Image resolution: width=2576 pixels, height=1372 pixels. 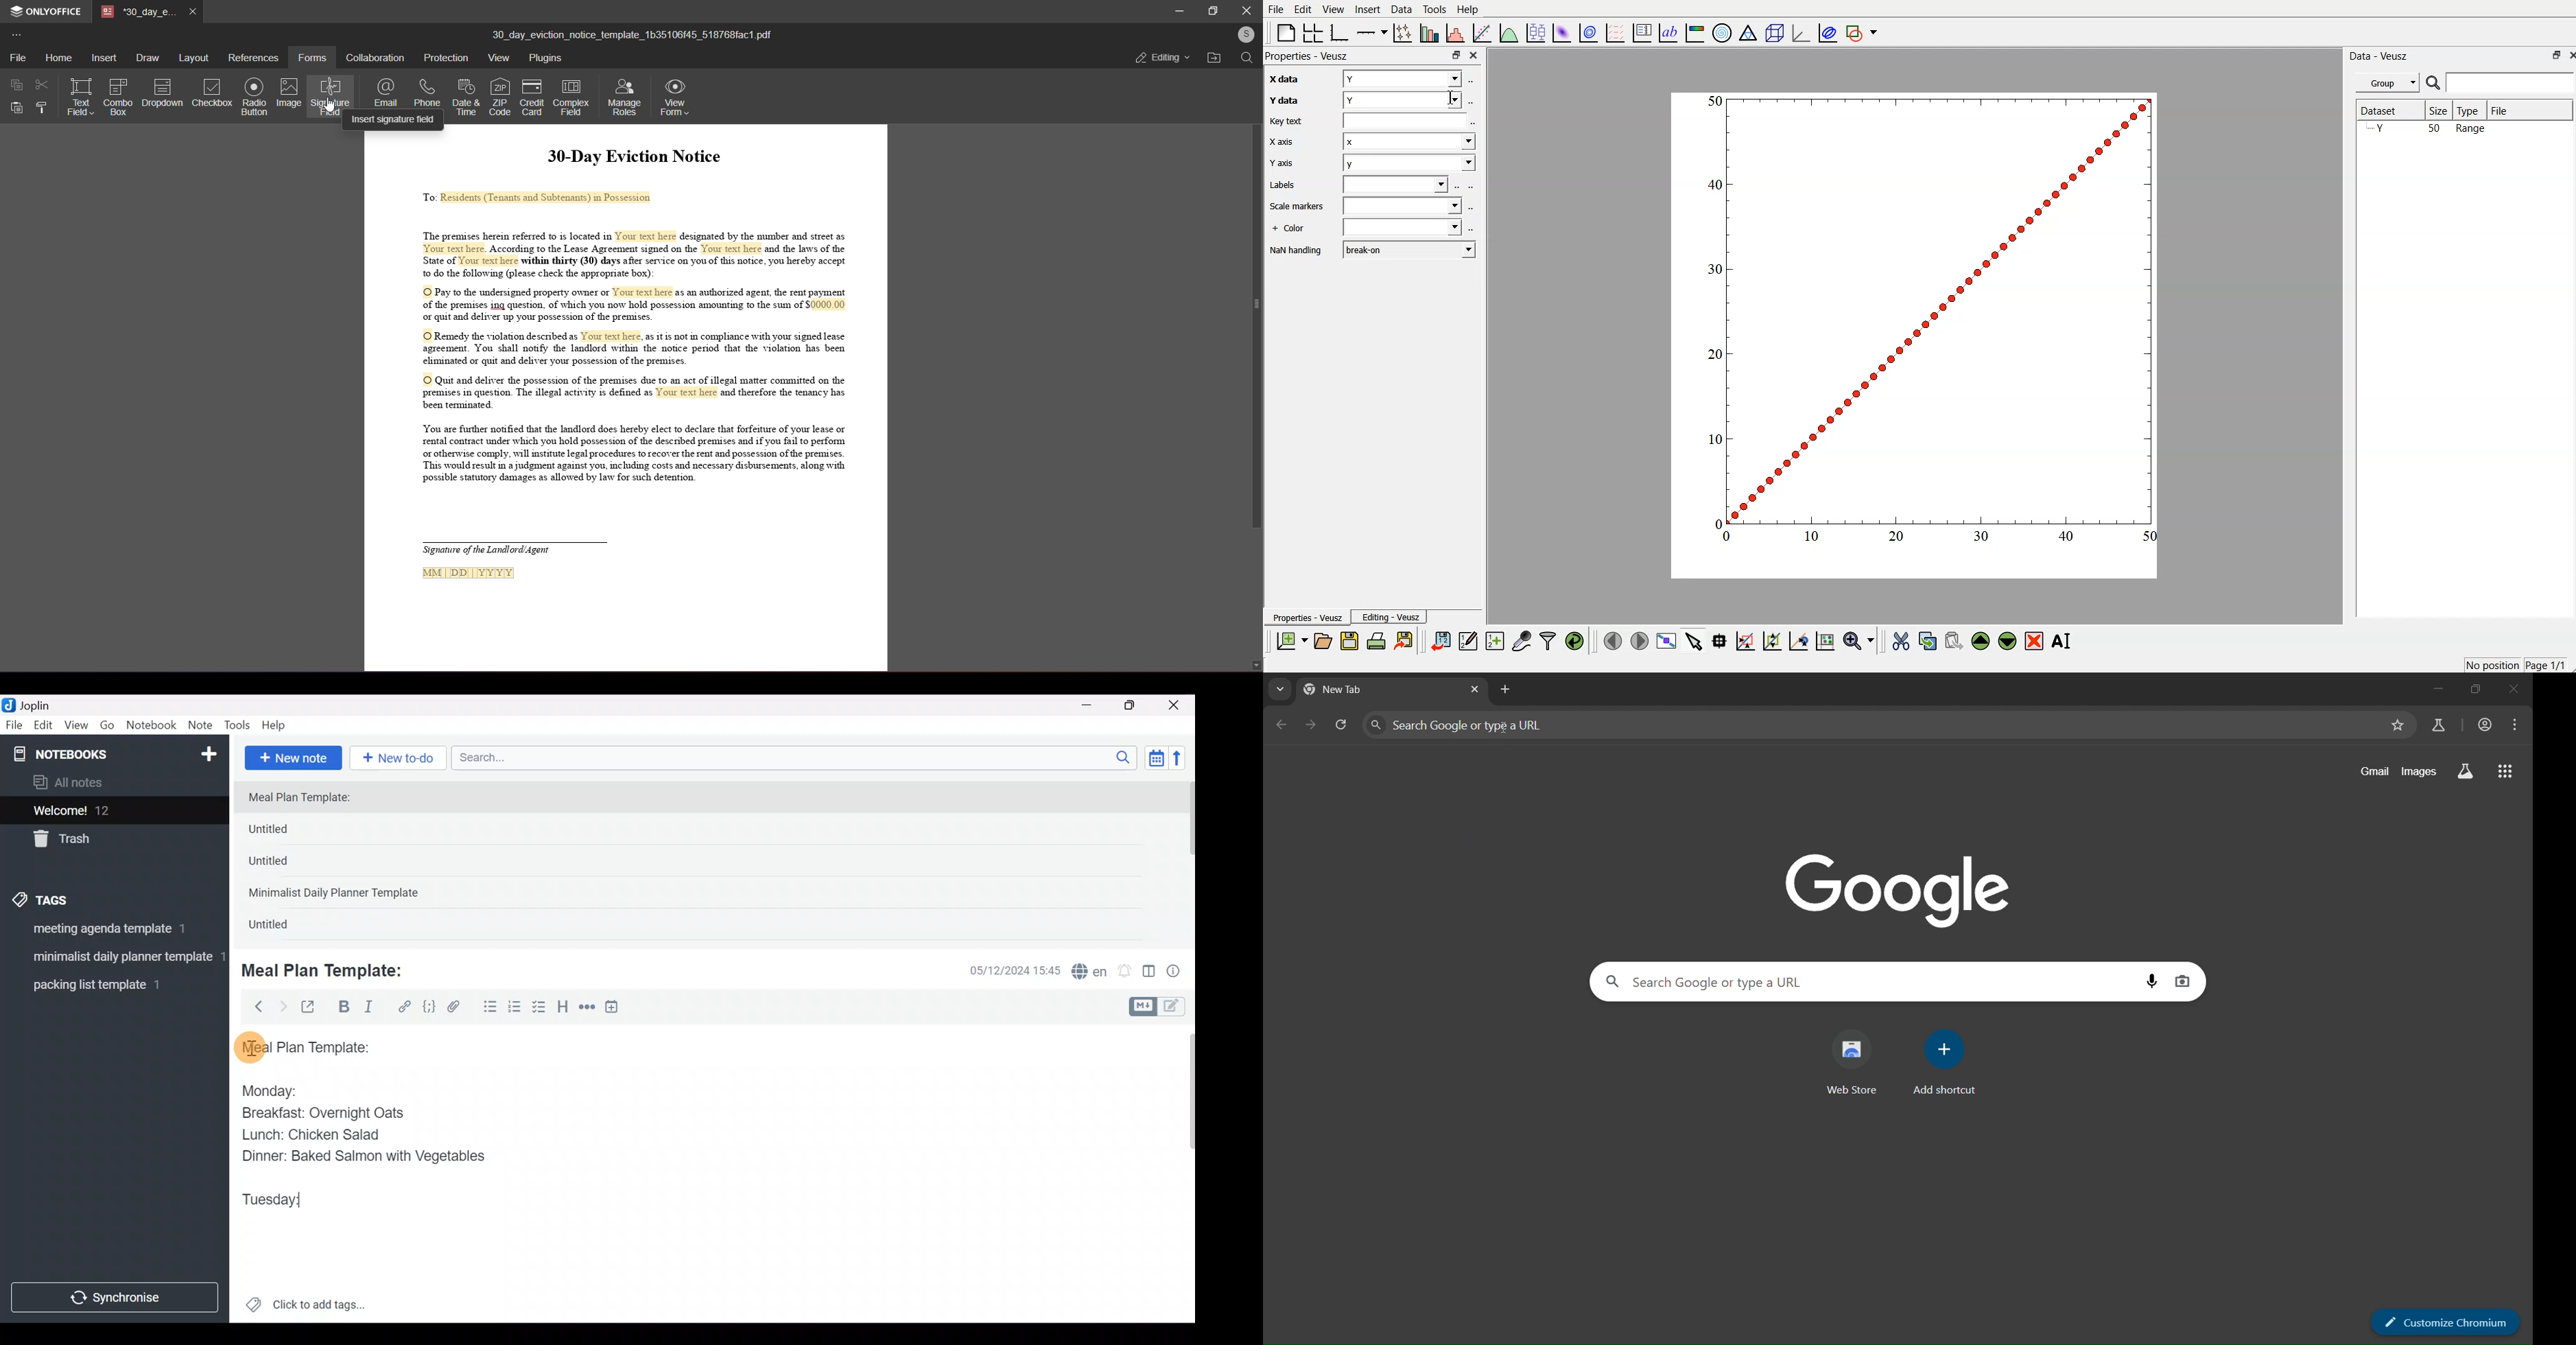 What do you see at coordinates (1506, 729) in the screenshot?
I see `cursor` at bounding box center [1506, 729].